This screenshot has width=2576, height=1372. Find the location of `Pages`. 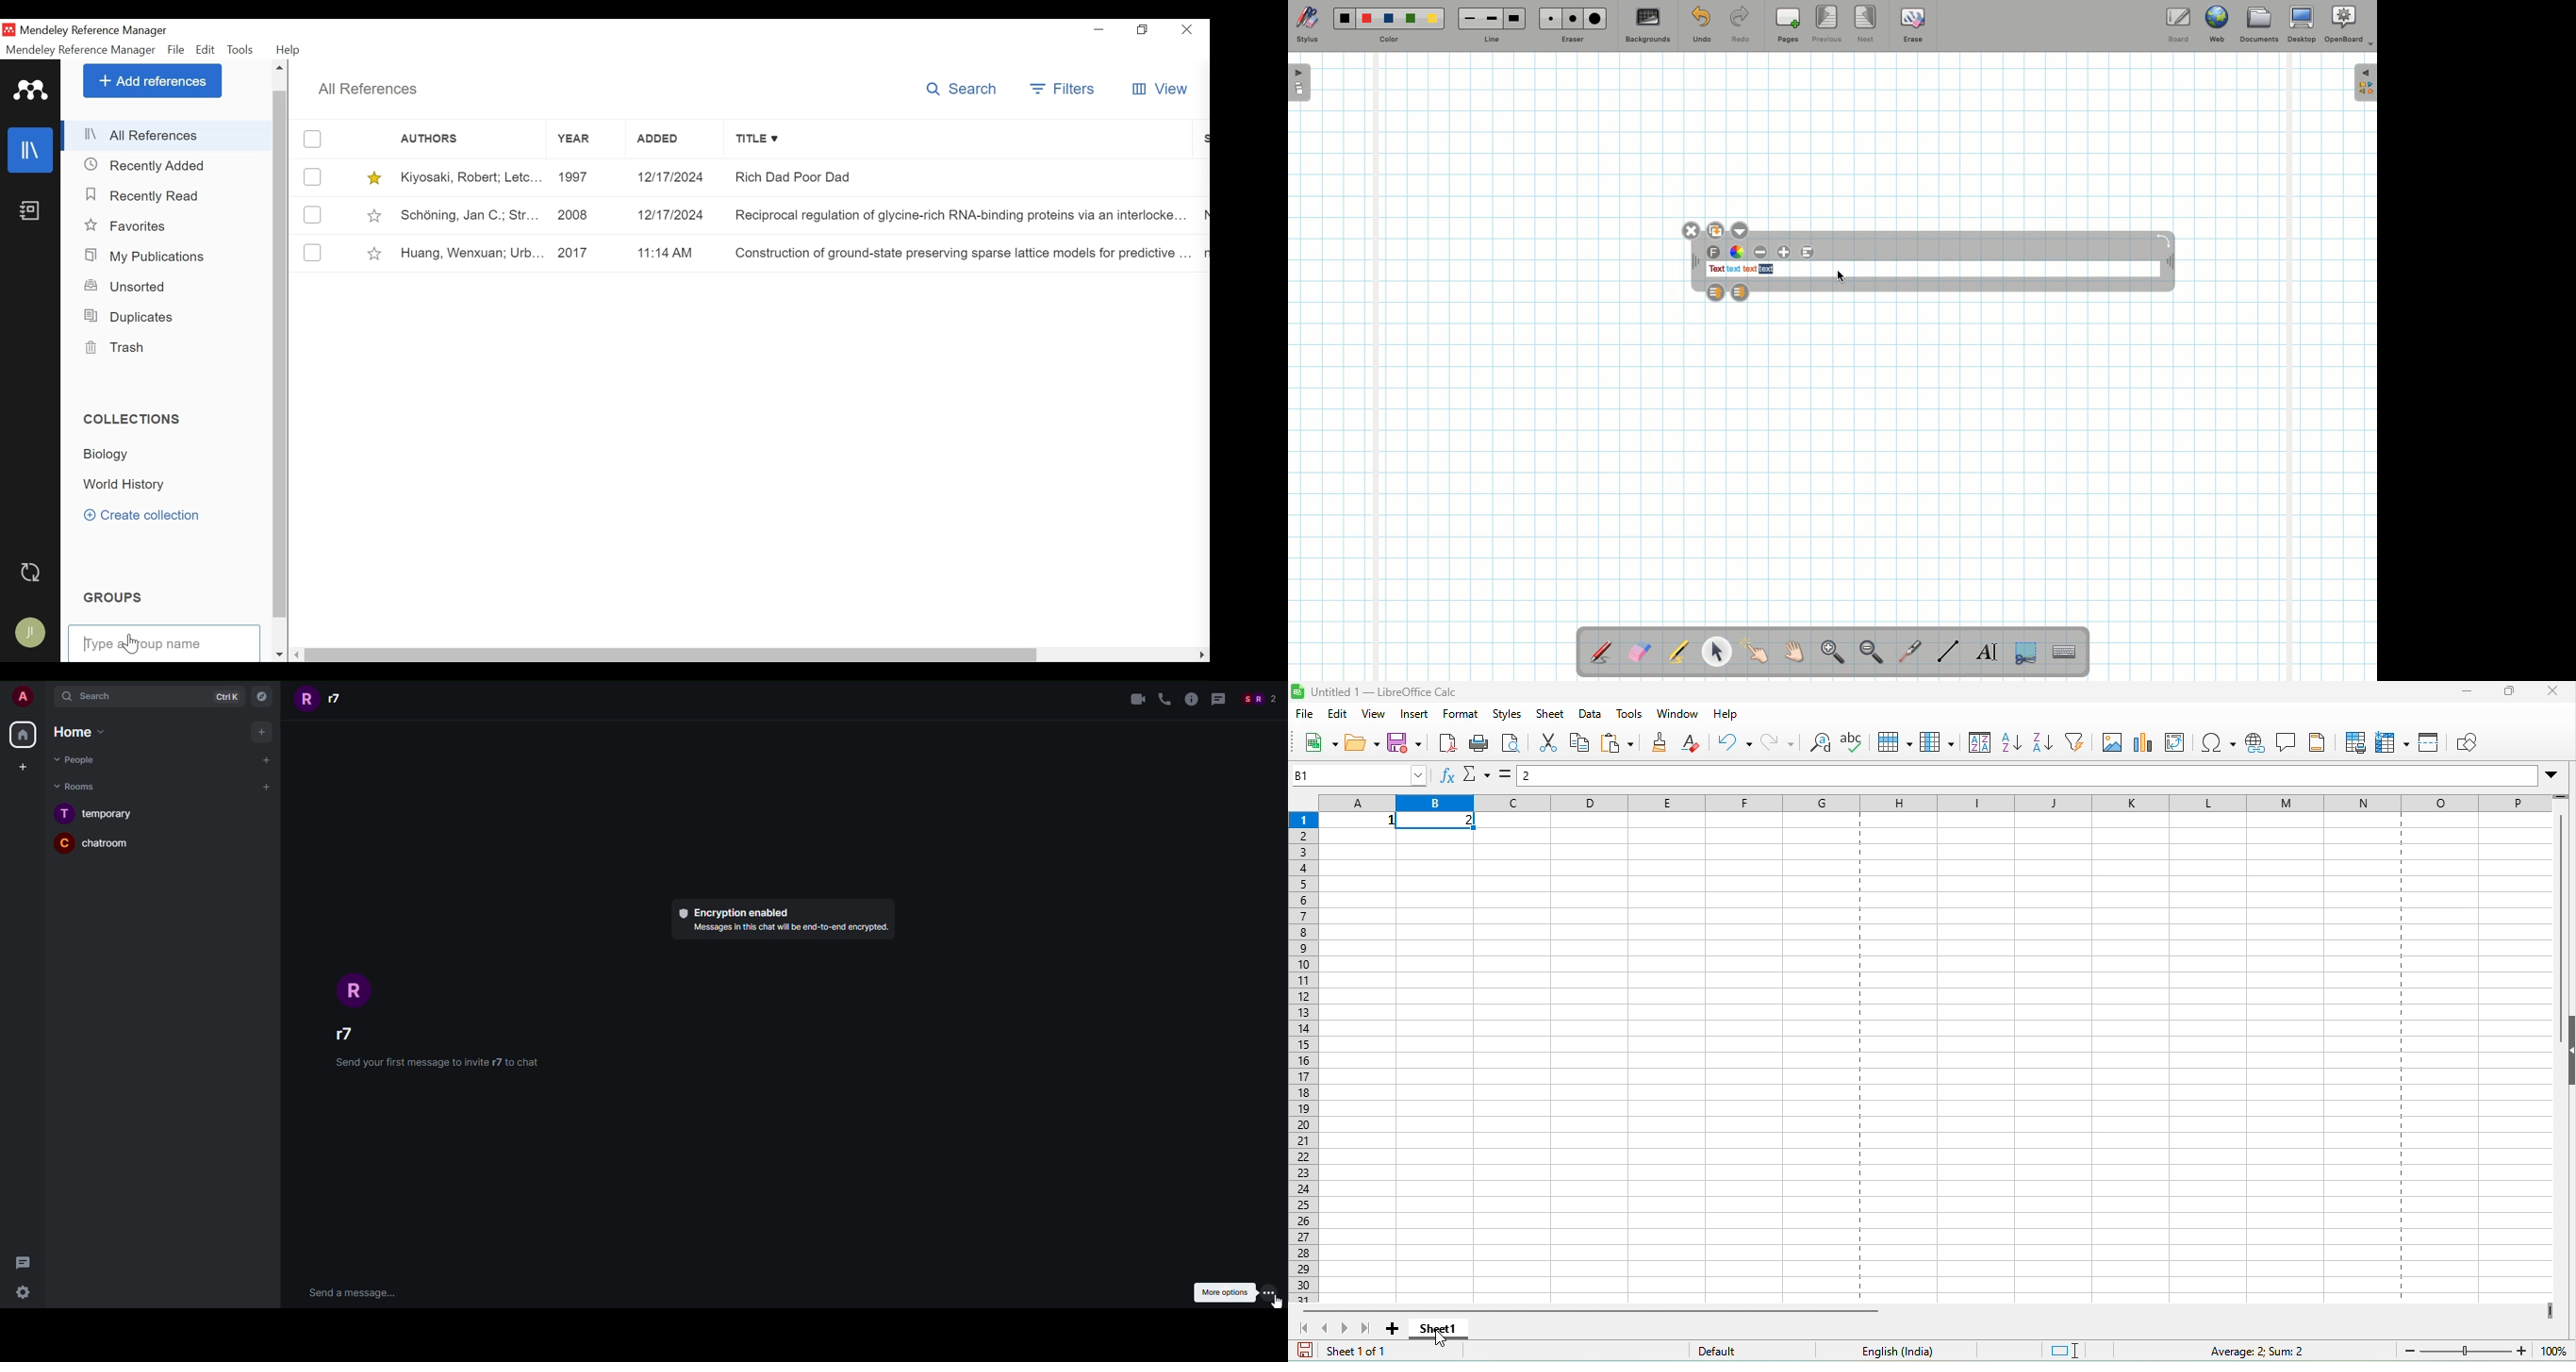

Pages is located at coordinates (1788, 26).